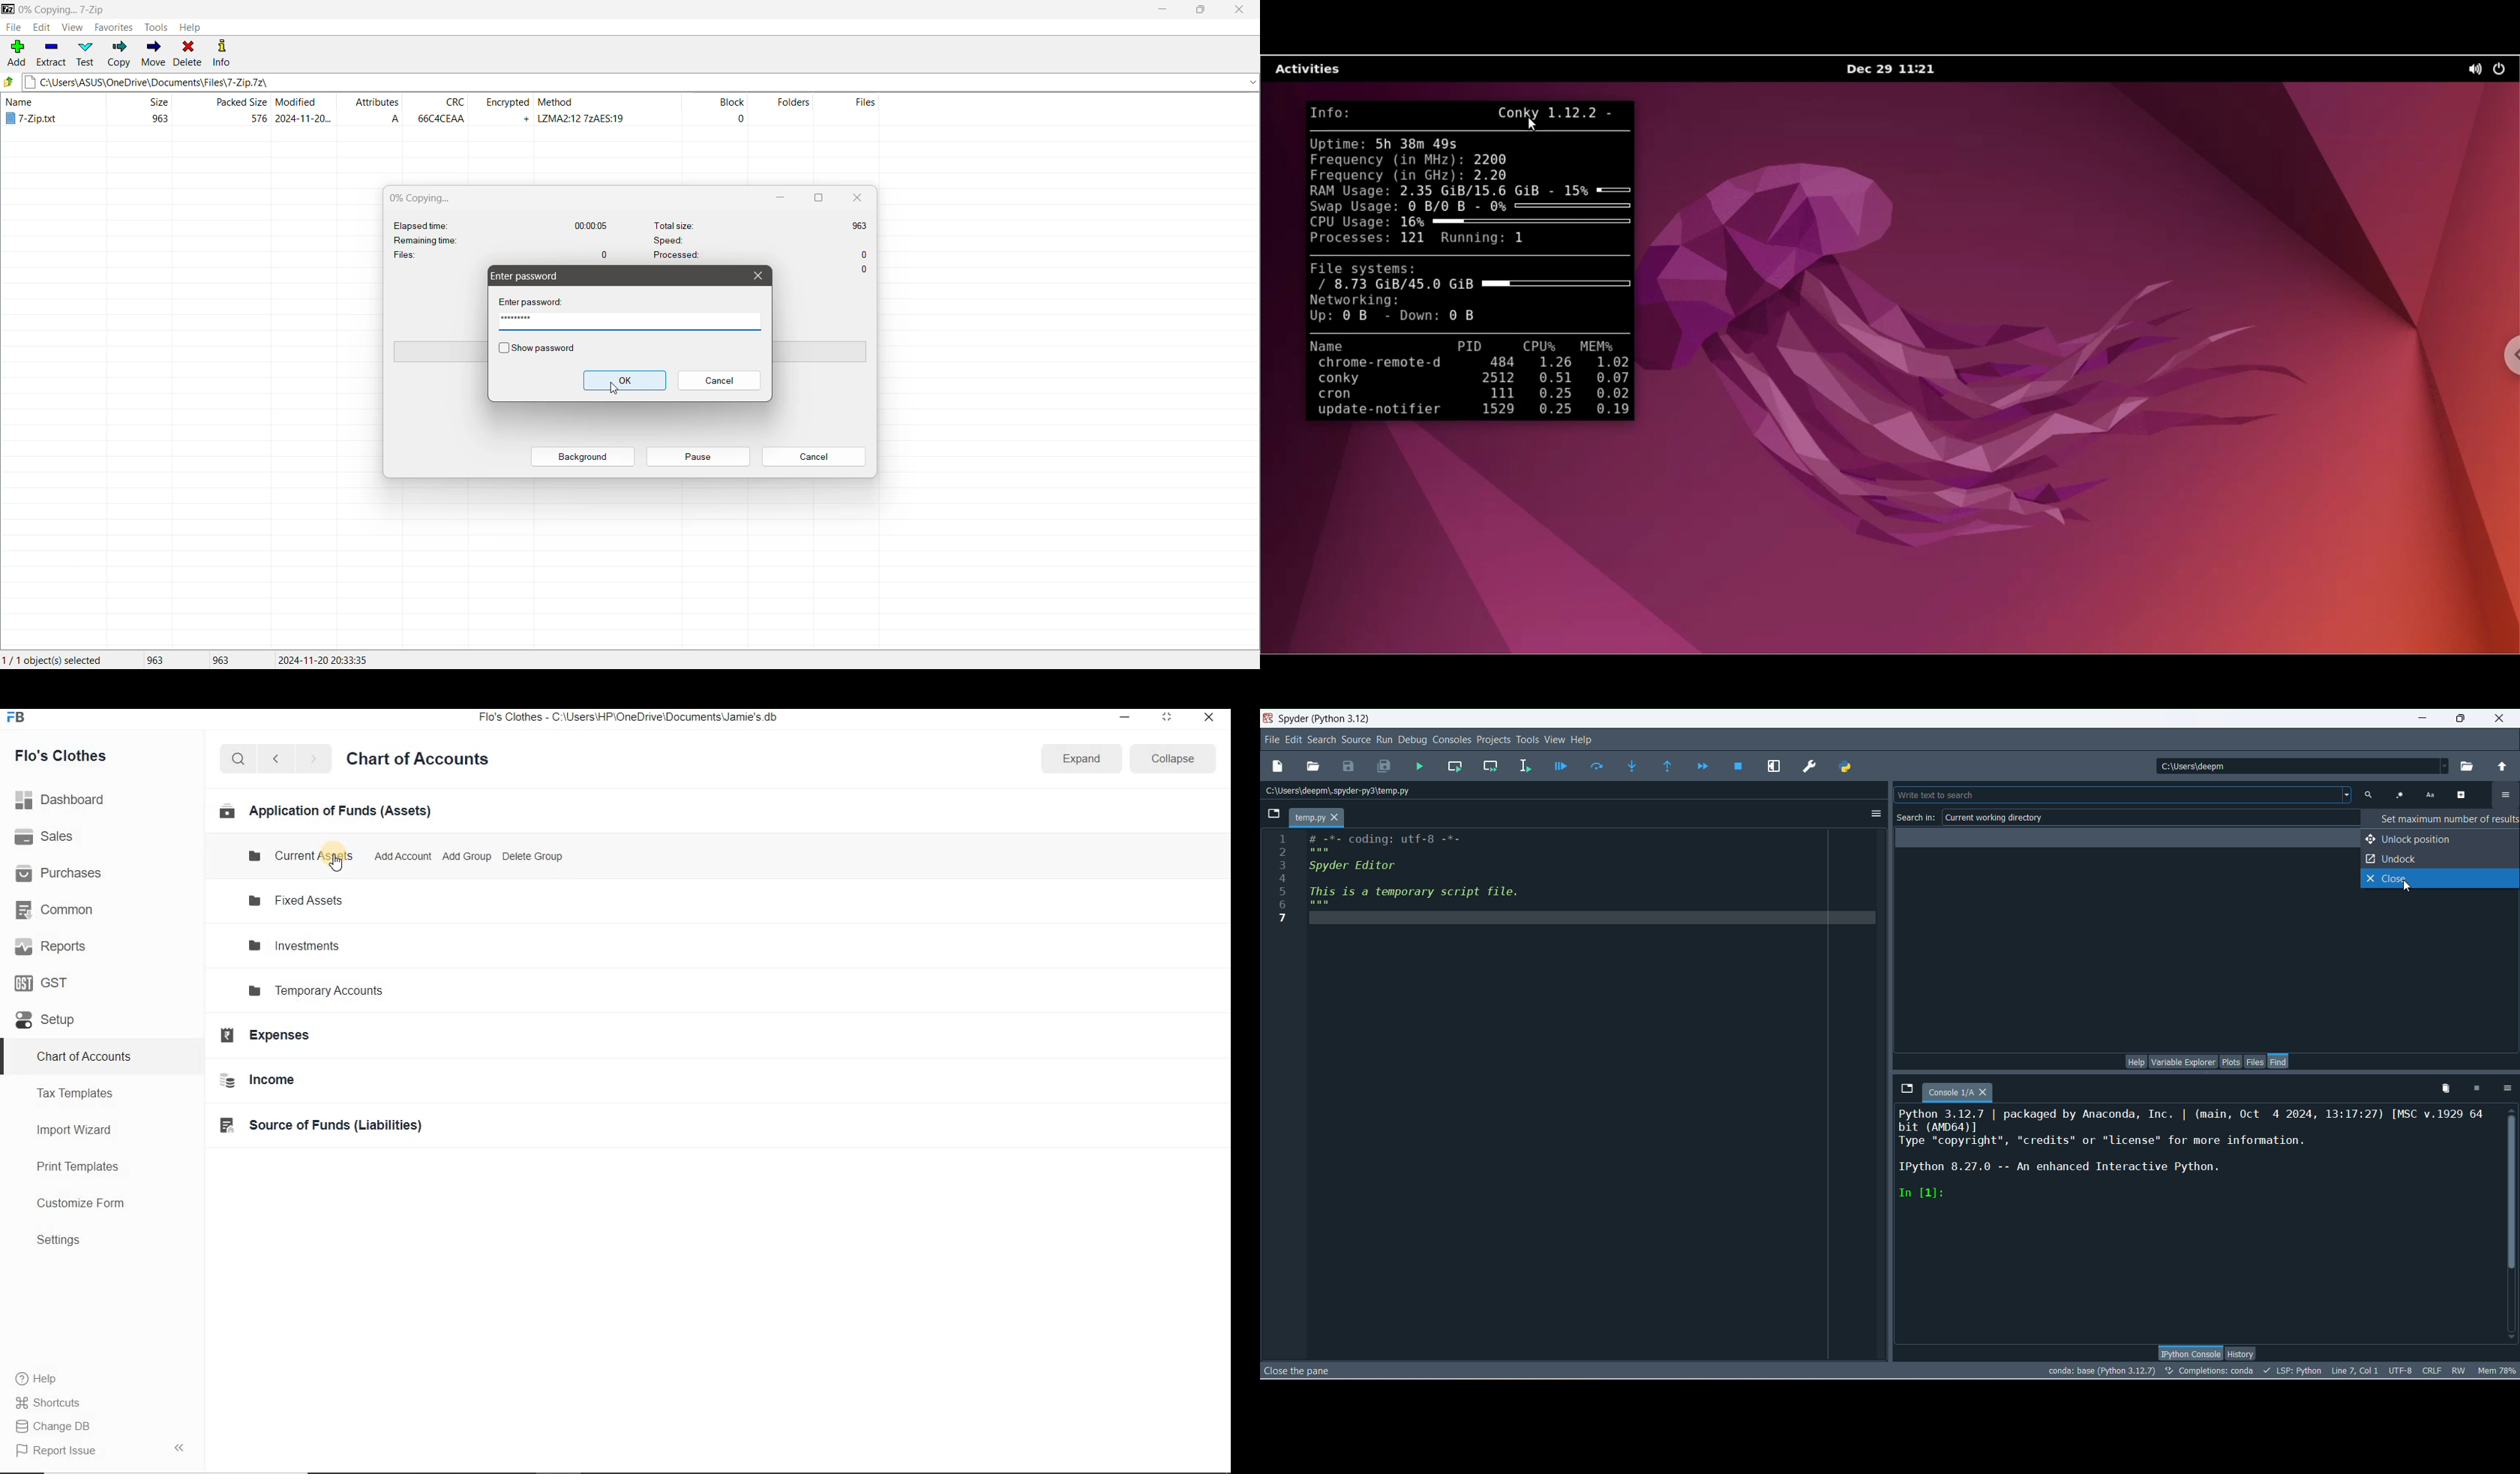 The height and width of the screenshot is (1484, 2520). I want to click on browse working directory, so click(2469, 767).